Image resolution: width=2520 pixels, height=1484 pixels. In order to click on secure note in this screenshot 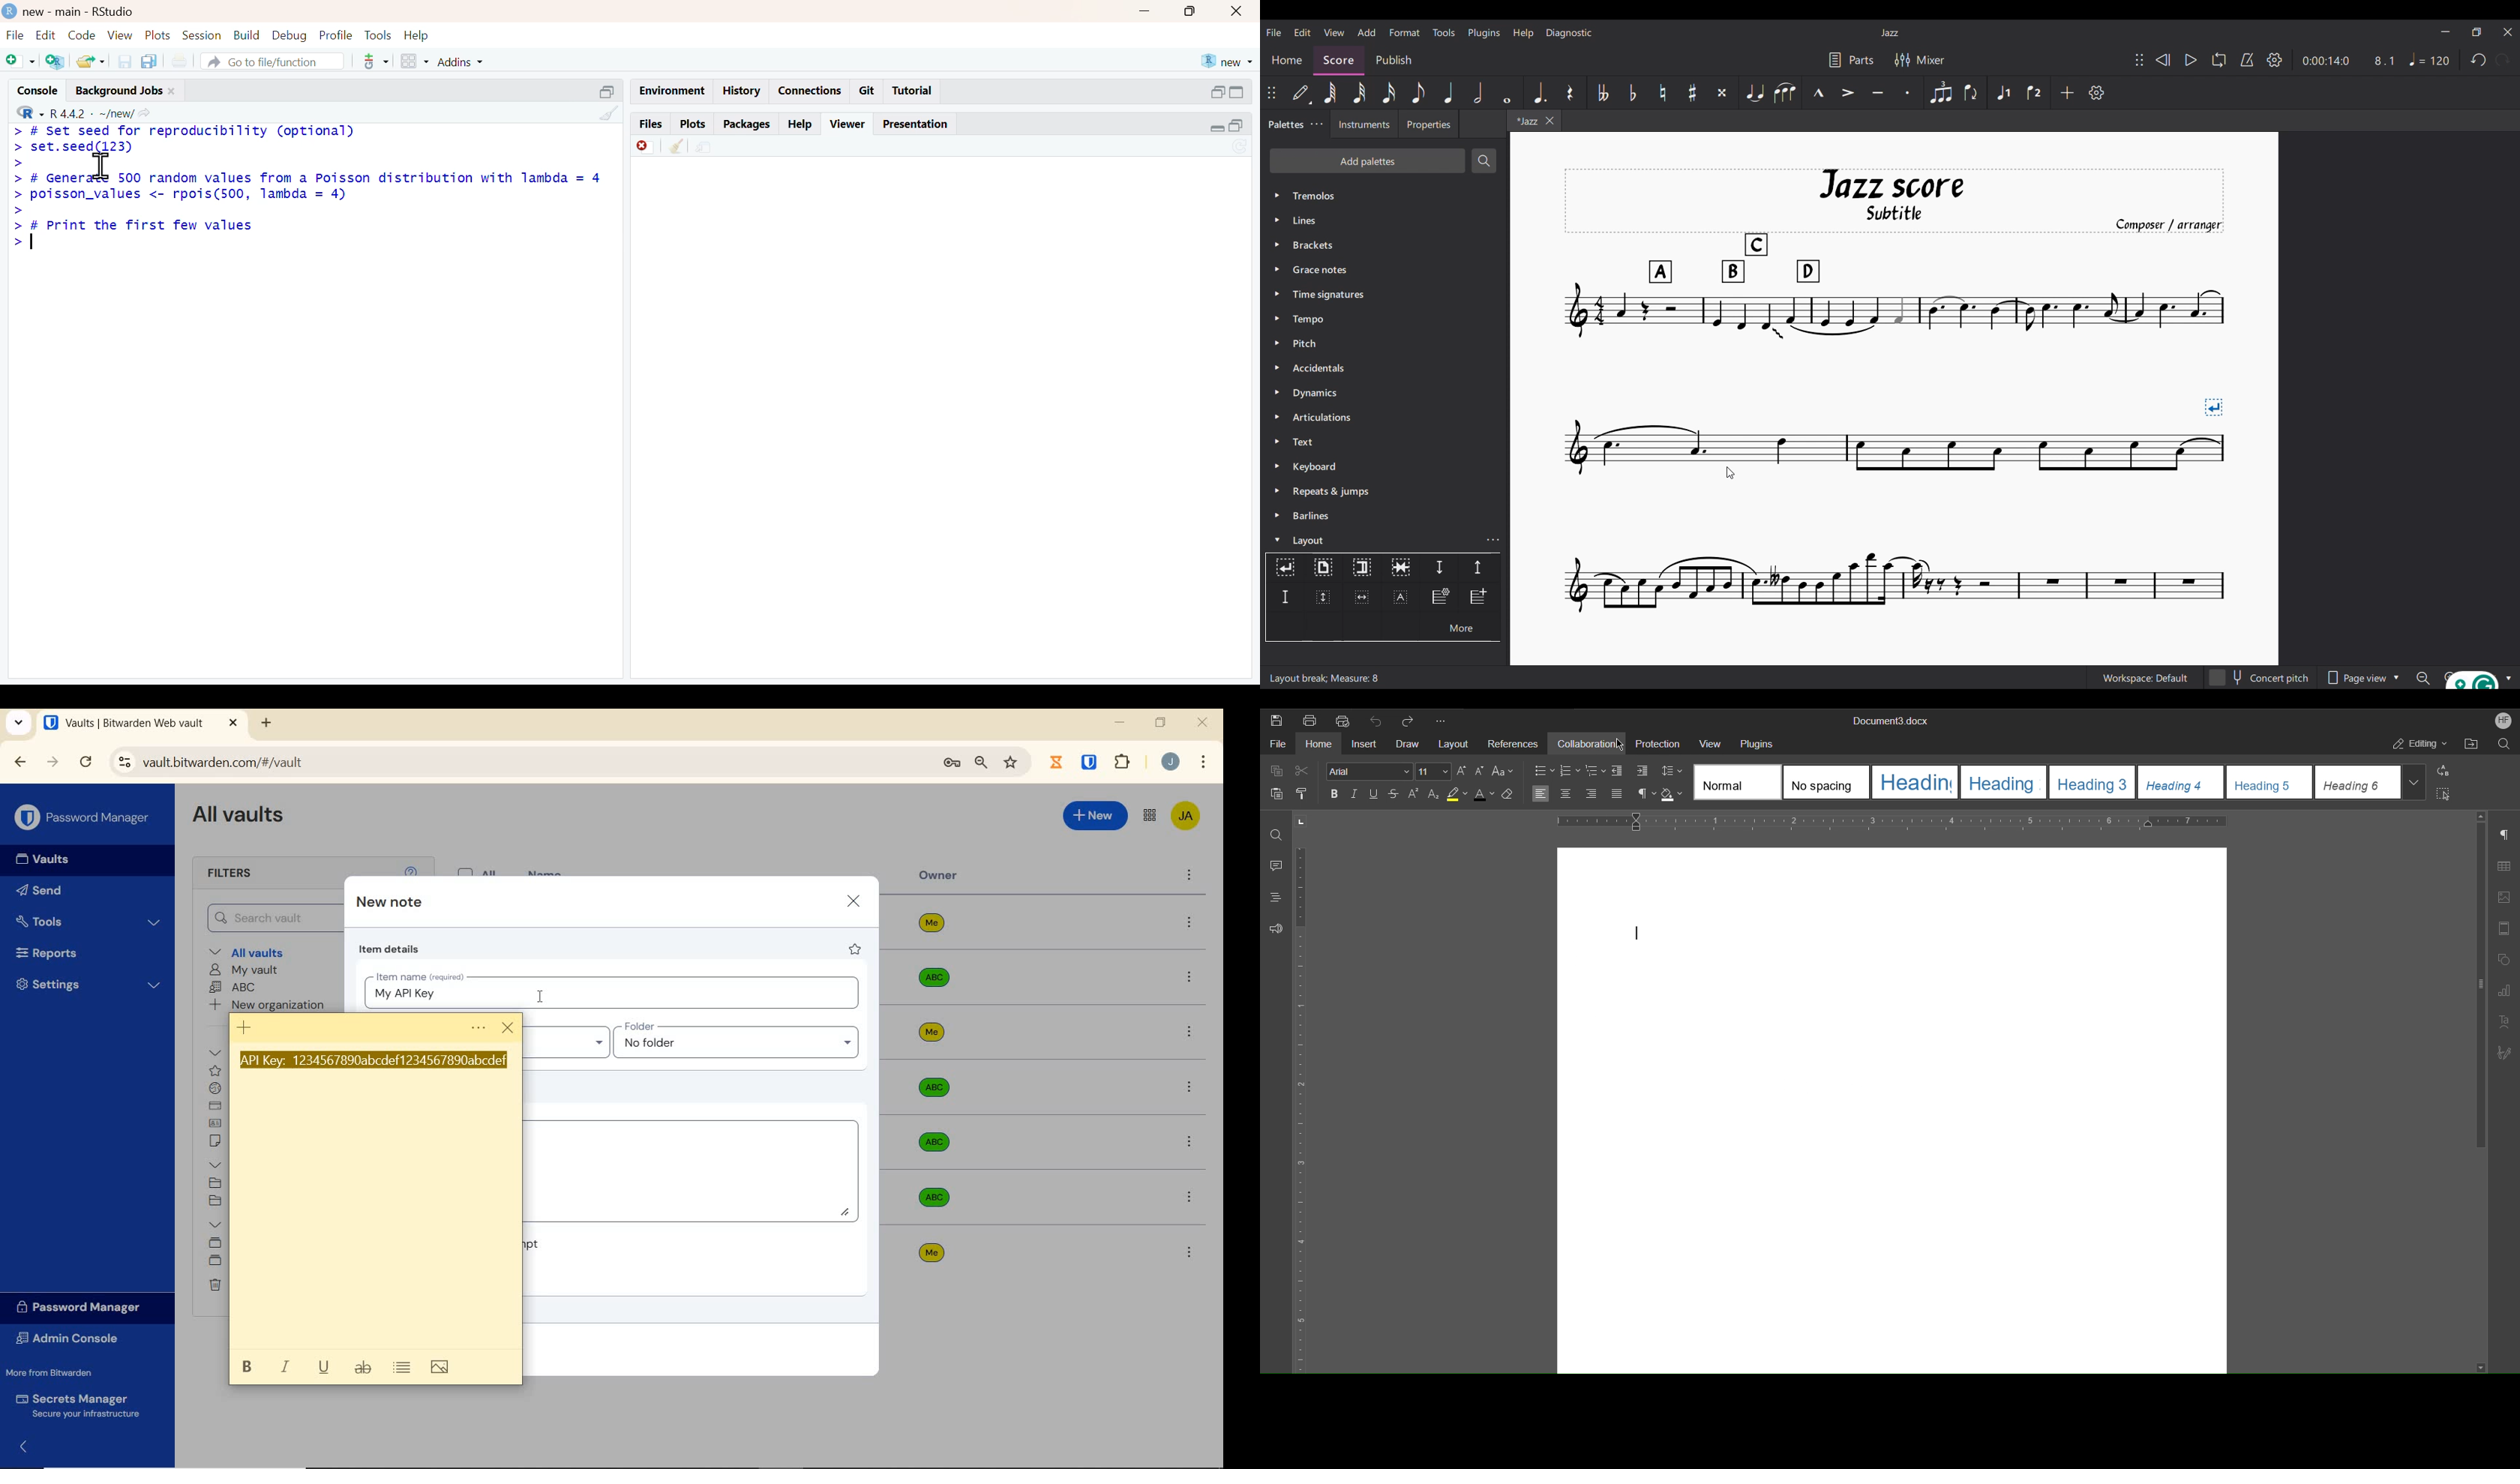, I will do `click(219, 1143)`.